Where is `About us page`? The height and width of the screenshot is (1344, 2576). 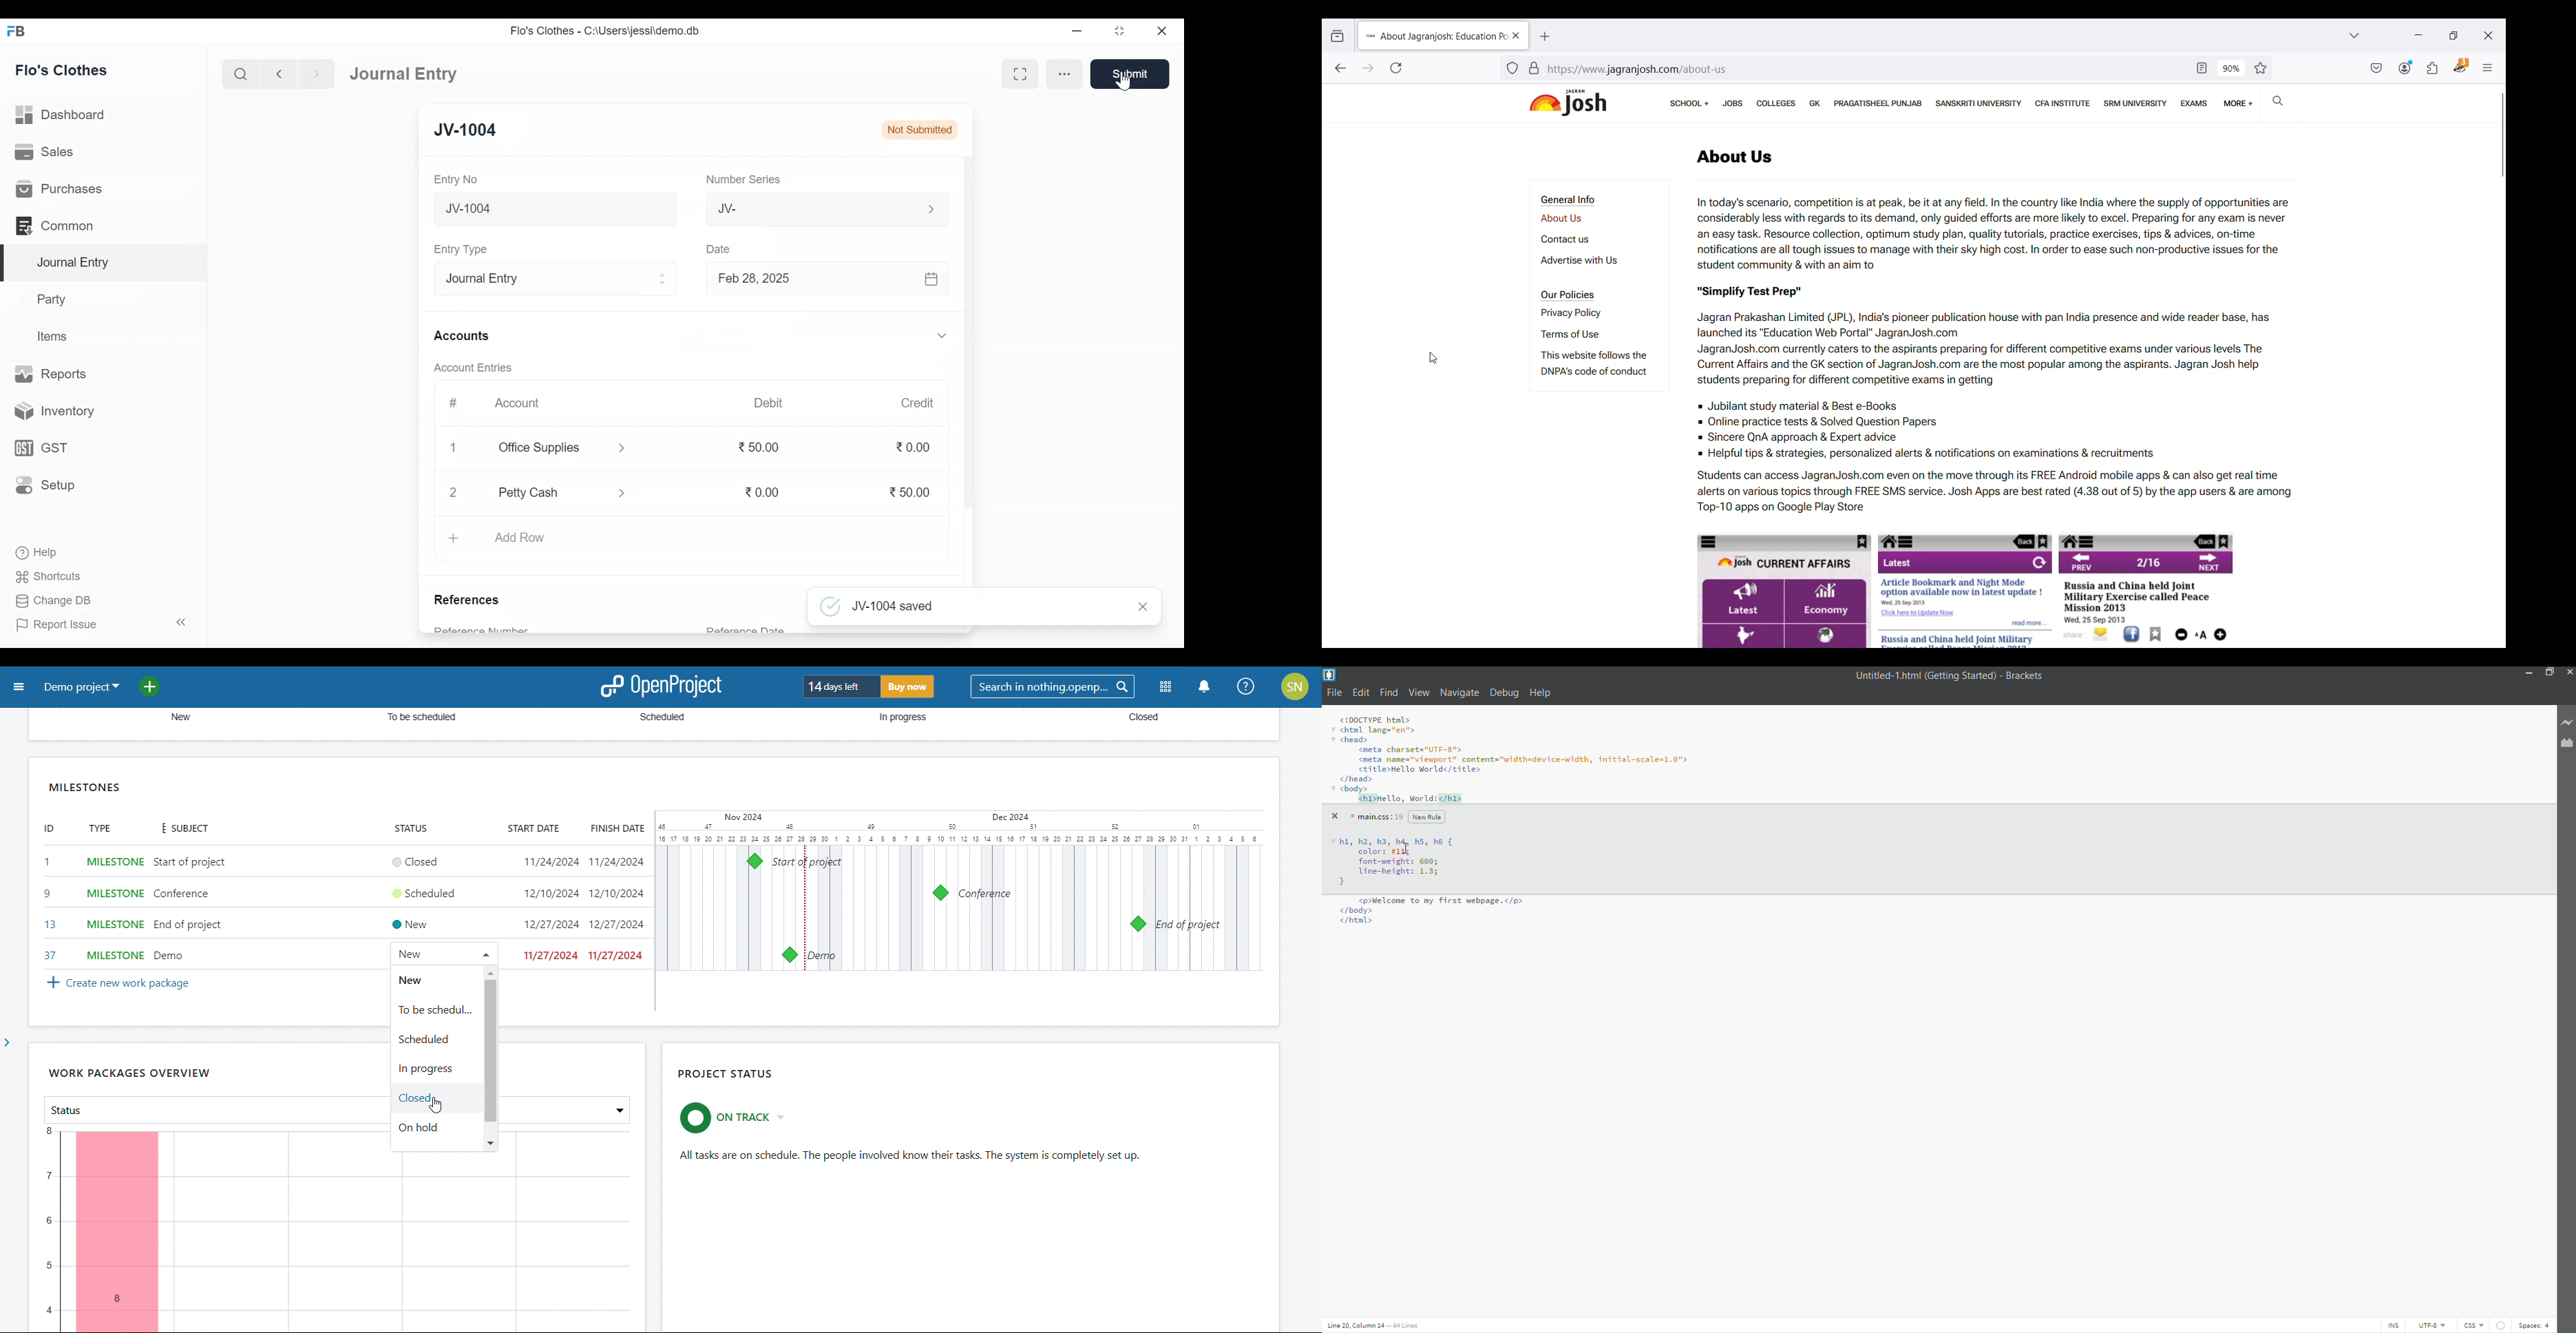
About us page is located at coordinates (1580, 218).